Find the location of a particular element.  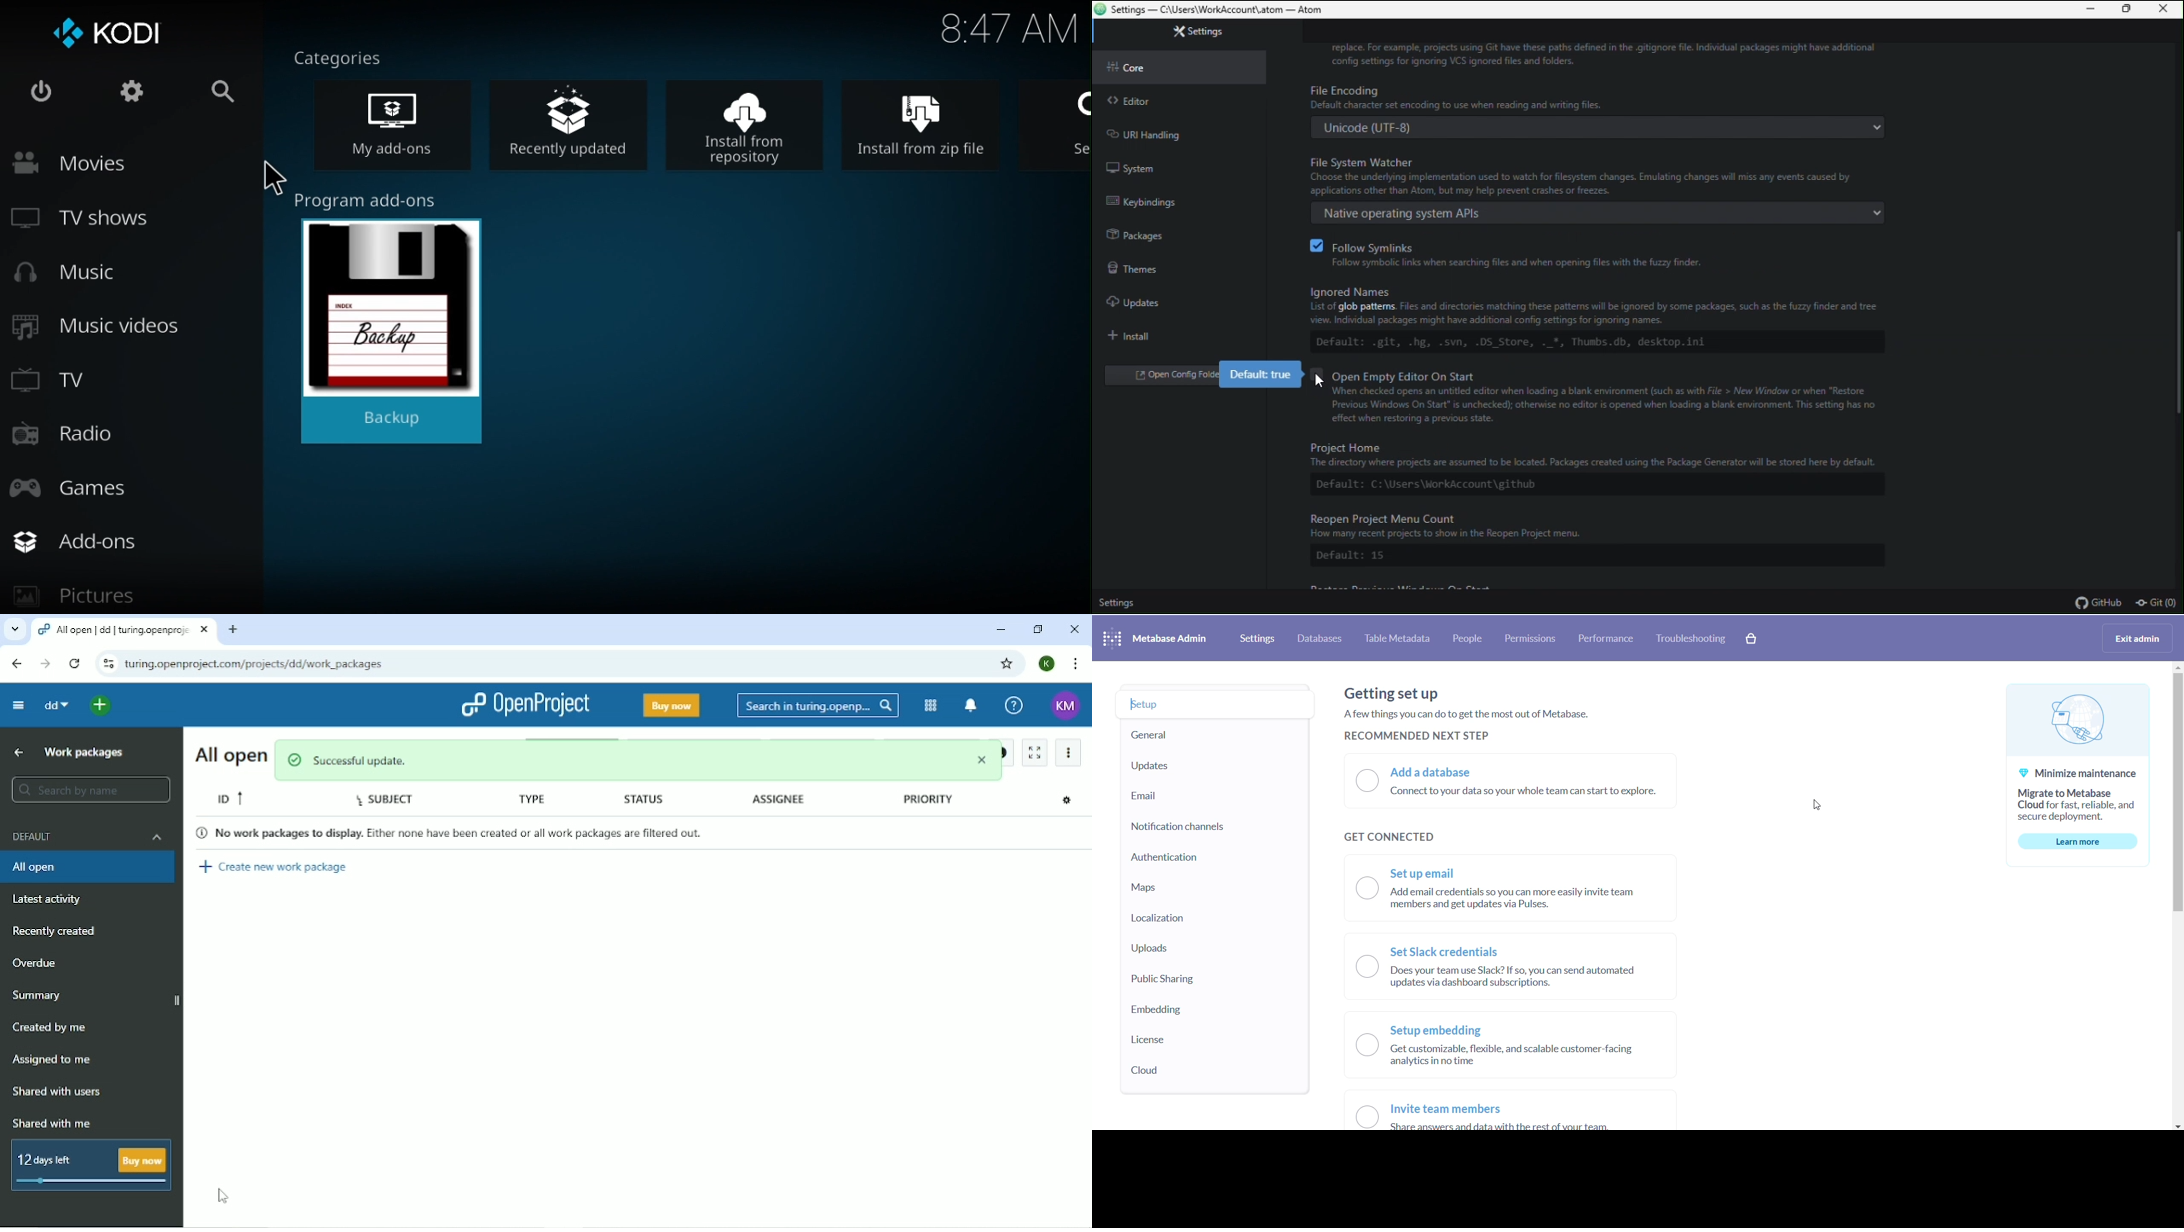

metabase logo is located at coordinates (1112, 641).